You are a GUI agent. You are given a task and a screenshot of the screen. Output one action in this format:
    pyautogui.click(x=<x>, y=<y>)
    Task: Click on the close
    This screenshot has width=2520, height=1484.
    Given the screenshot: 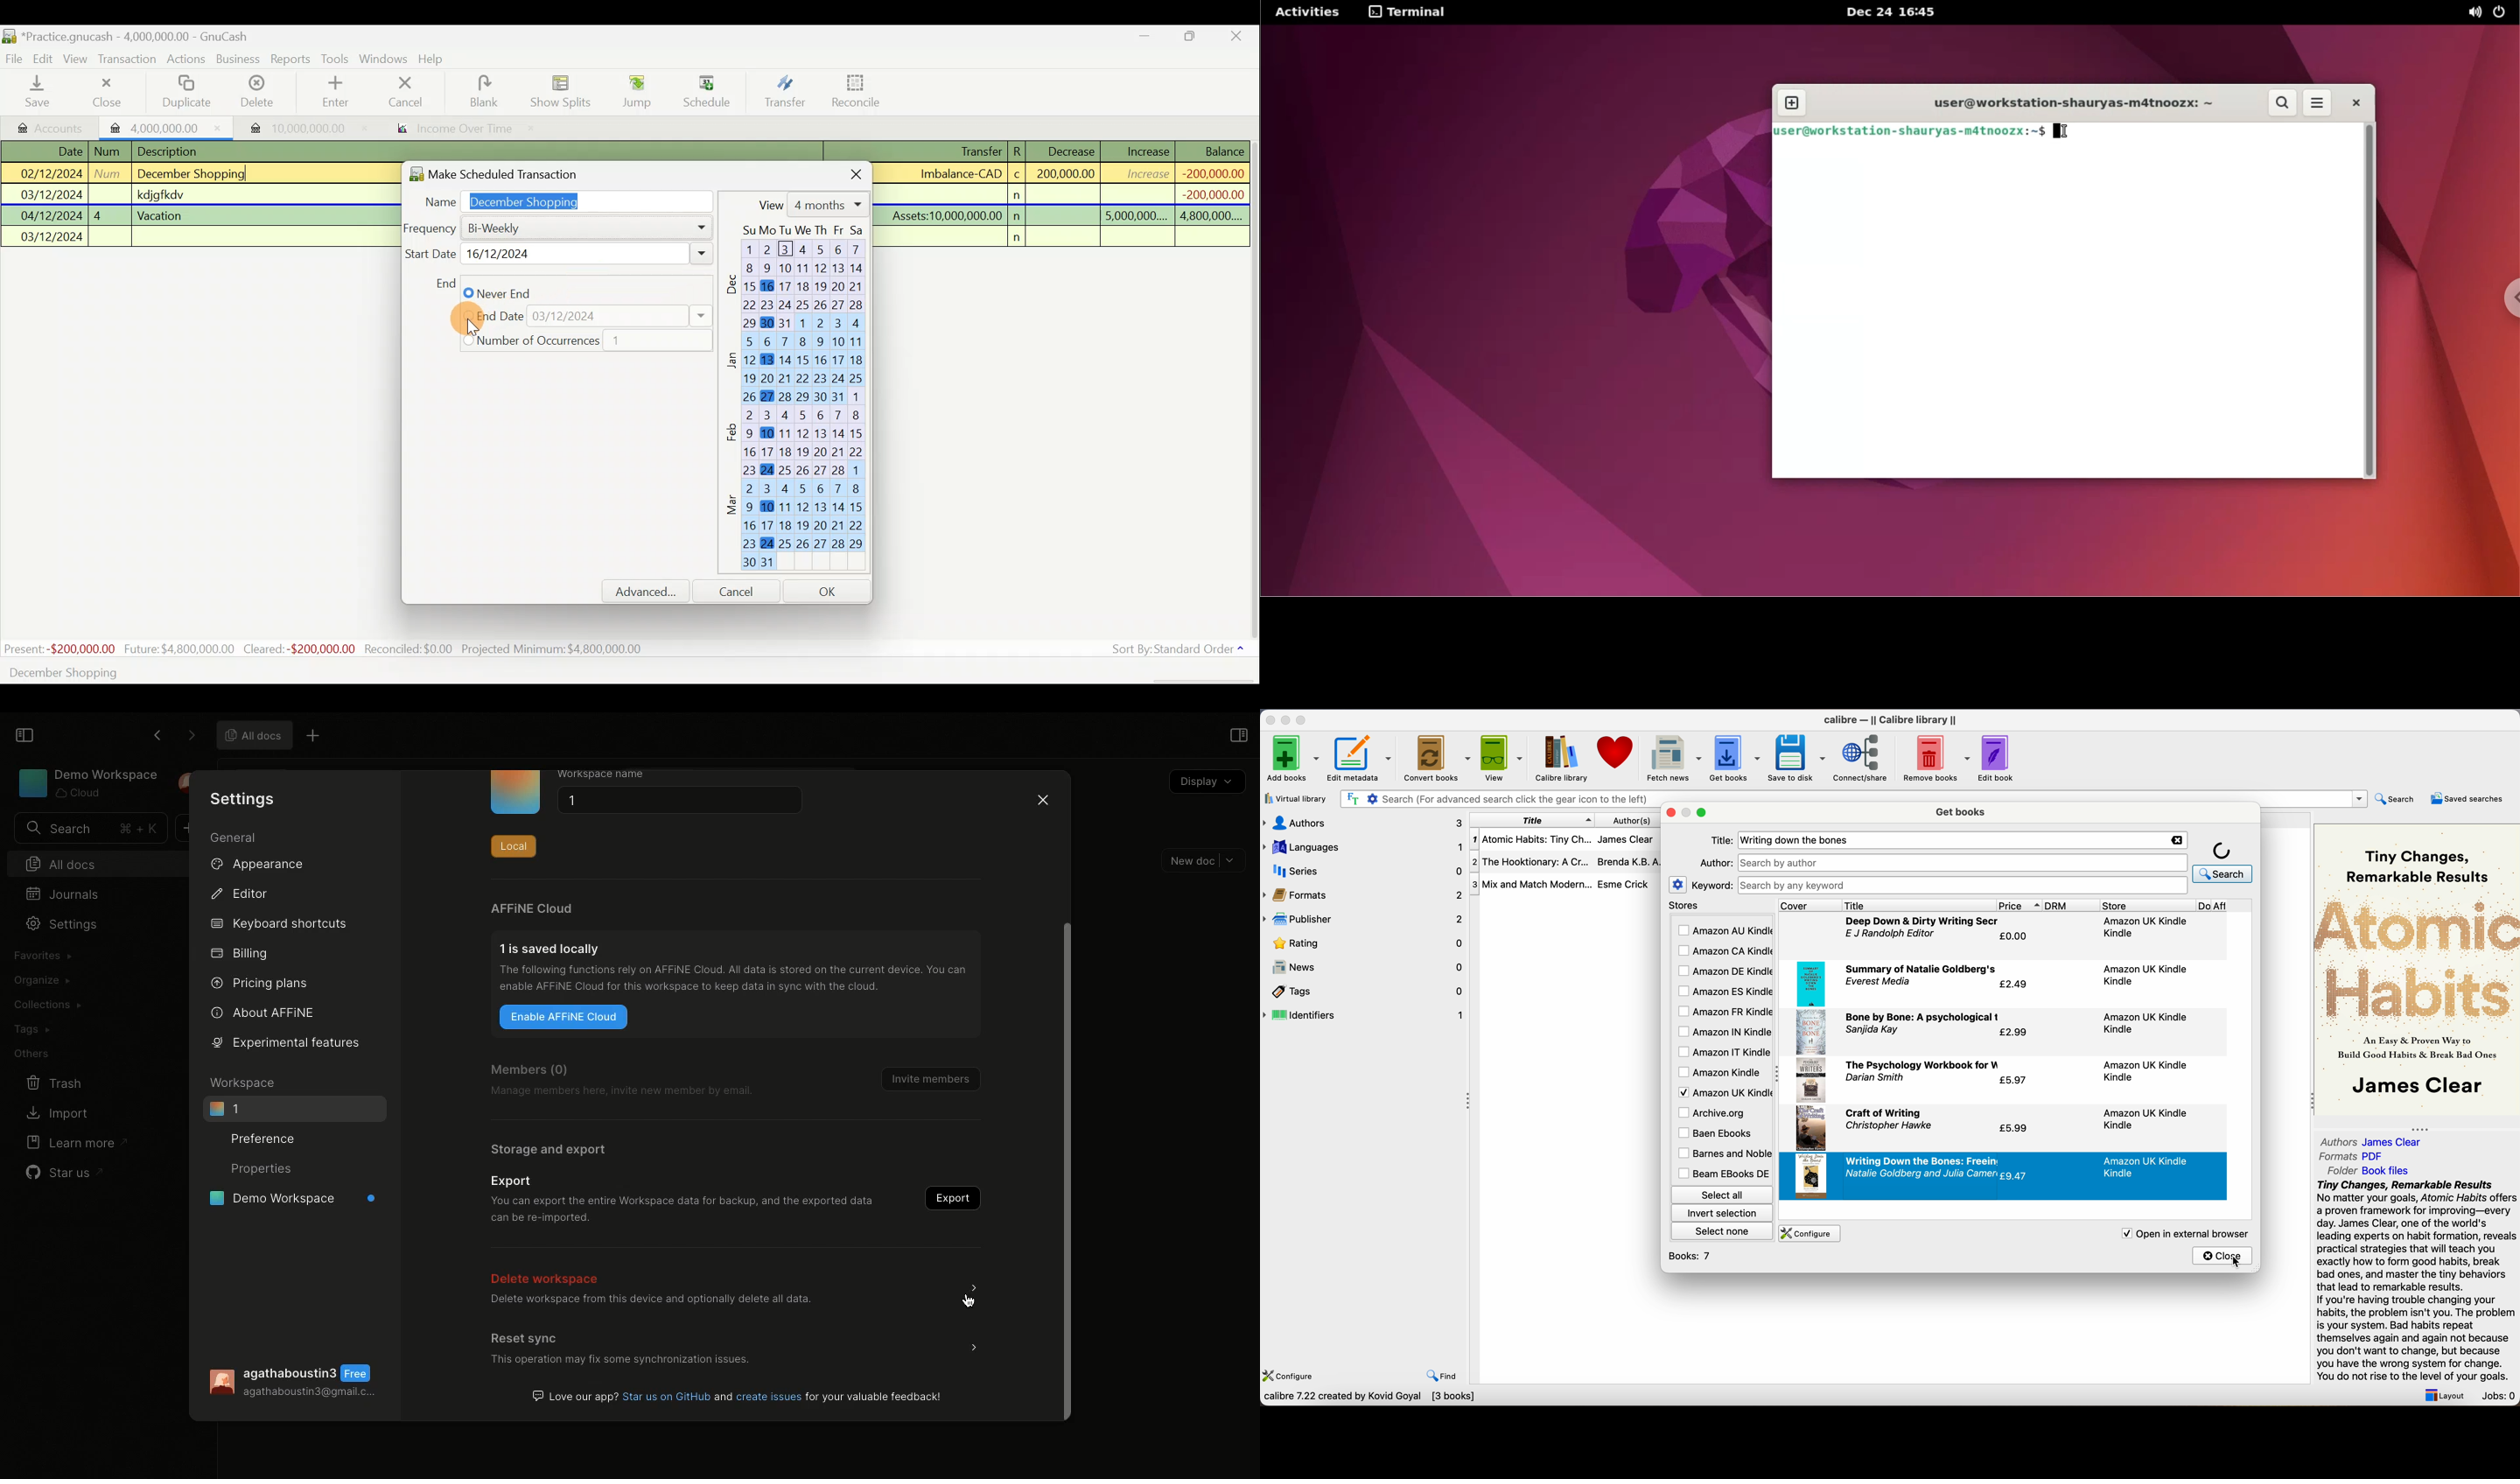 What is the action you would take?
    pyautogui.click(x=1269, y=720)
    